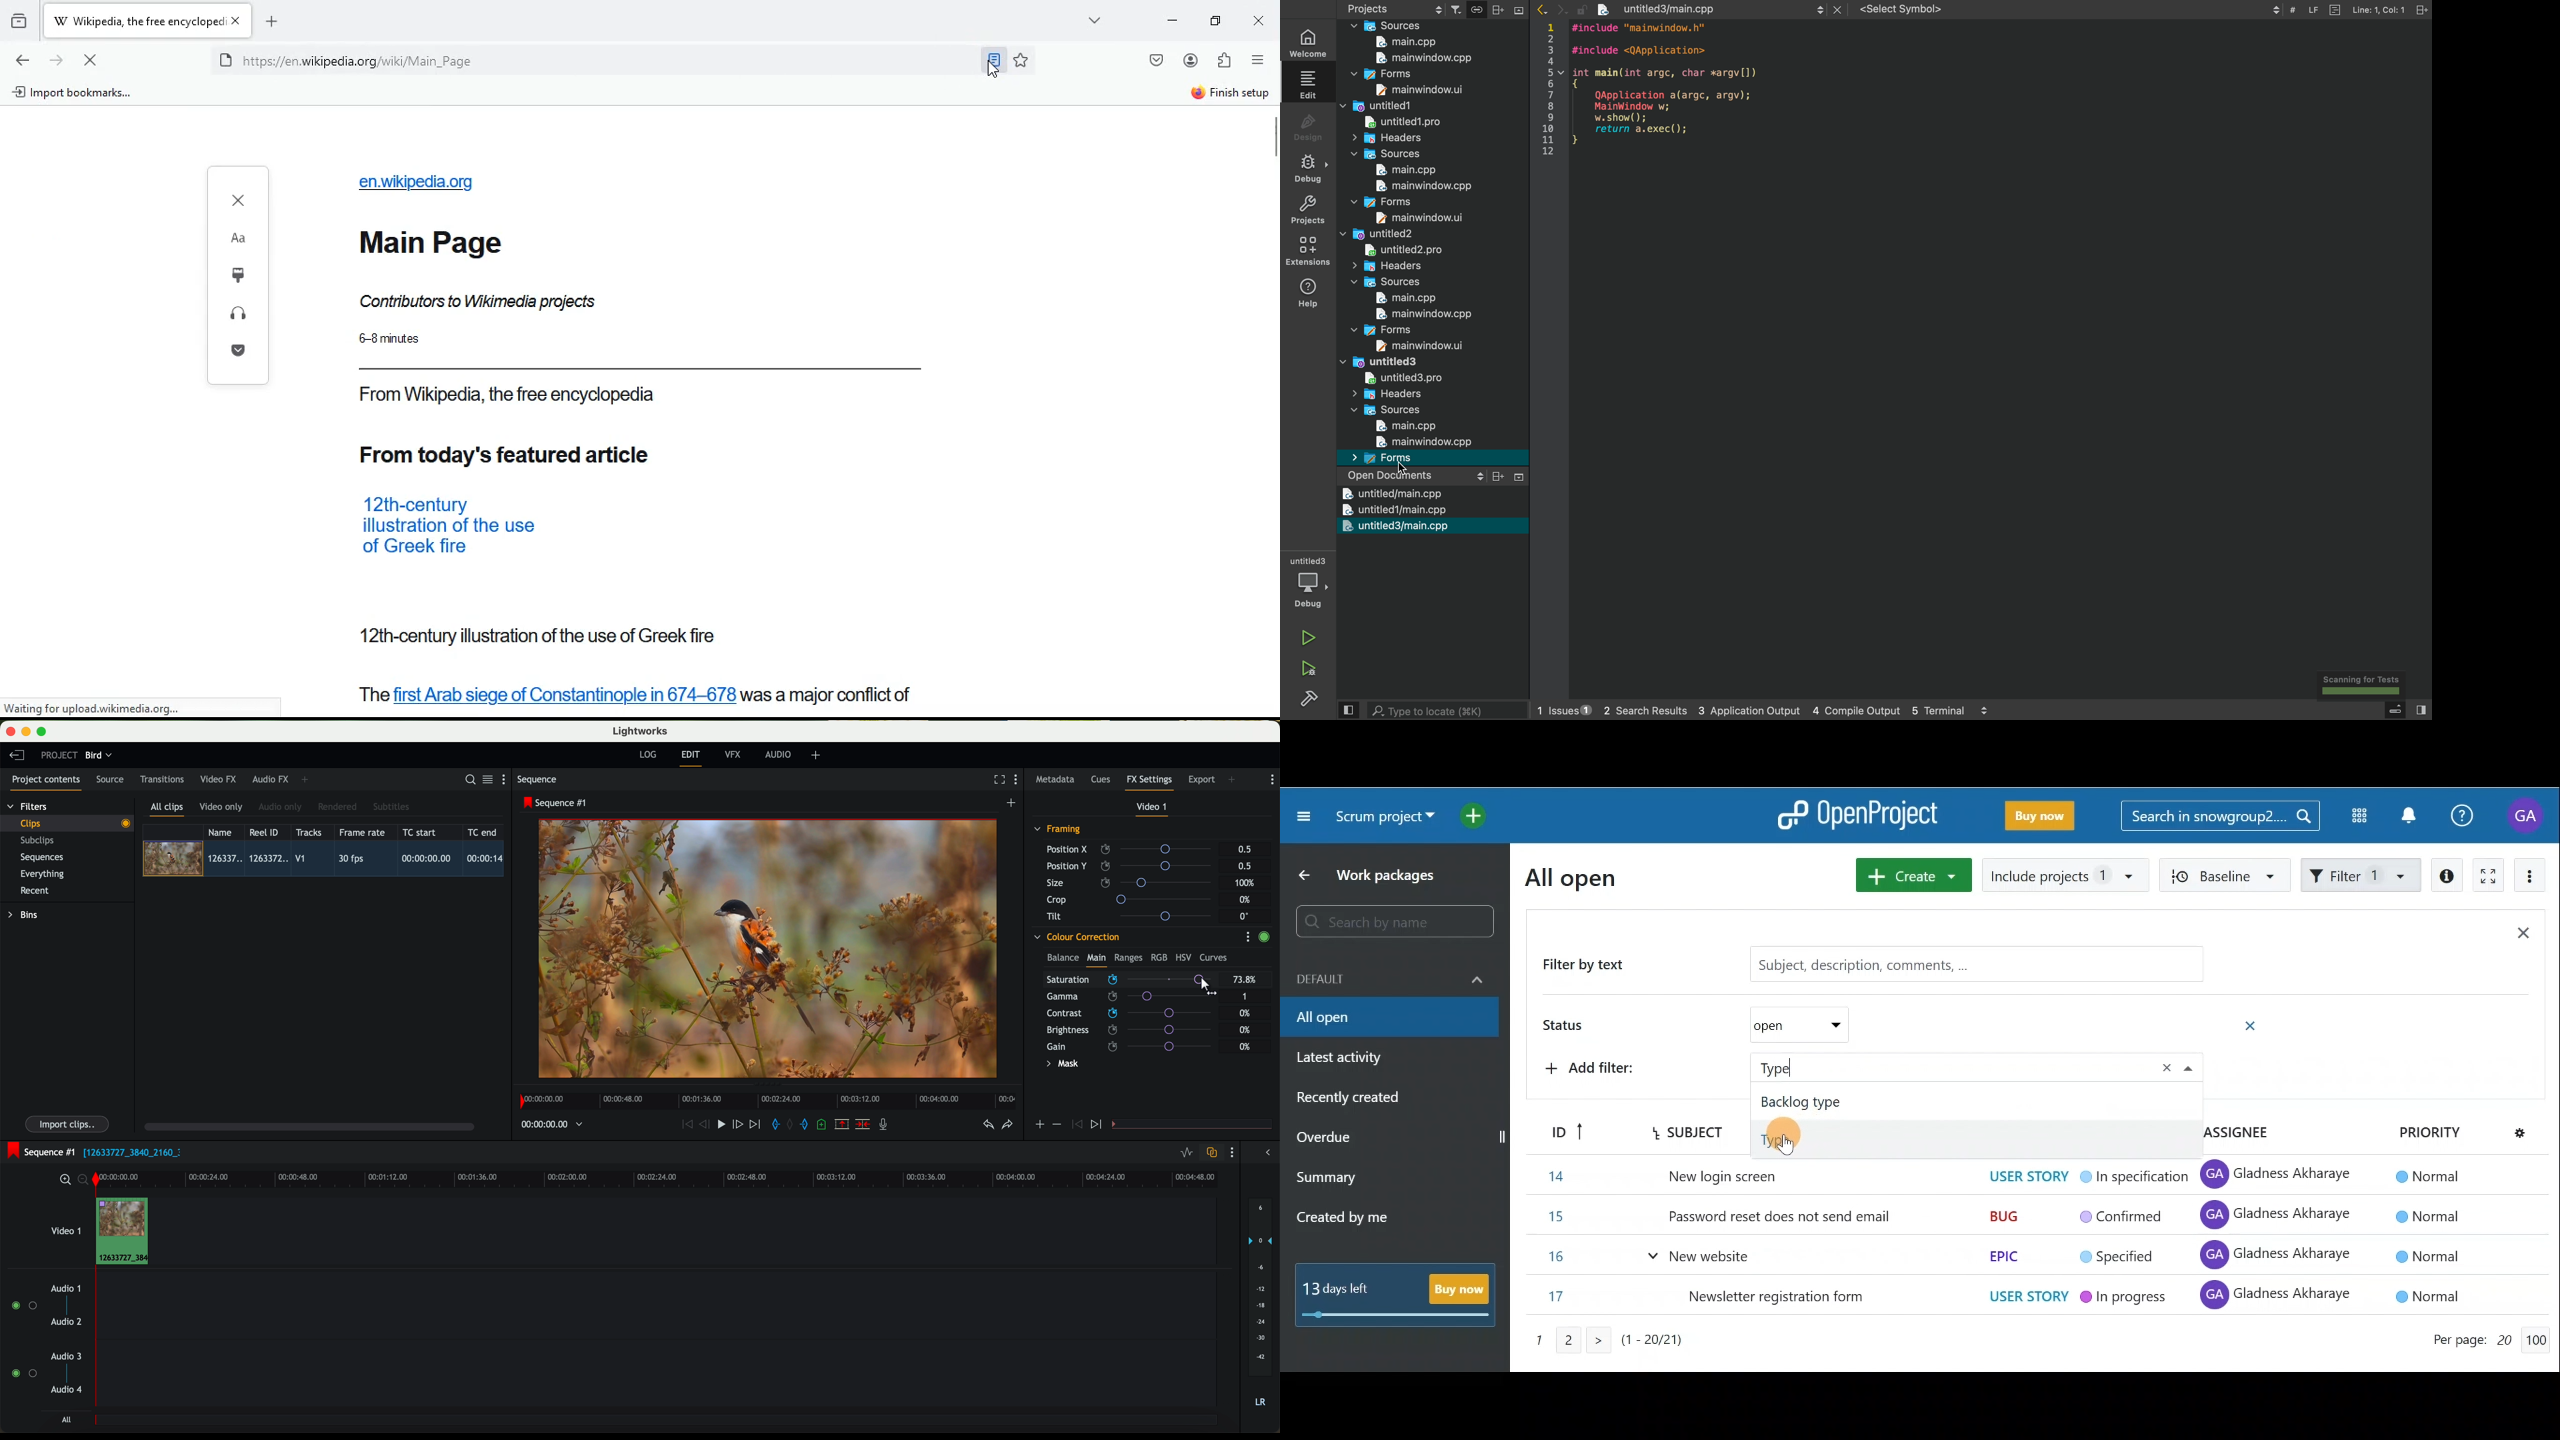 The height and width of the screenshot is (1456, 2576). What do you see at coordinates (739, 1125) in the screenshot?
I see `nudge one frame foward` at bounding box center [739, 1125].